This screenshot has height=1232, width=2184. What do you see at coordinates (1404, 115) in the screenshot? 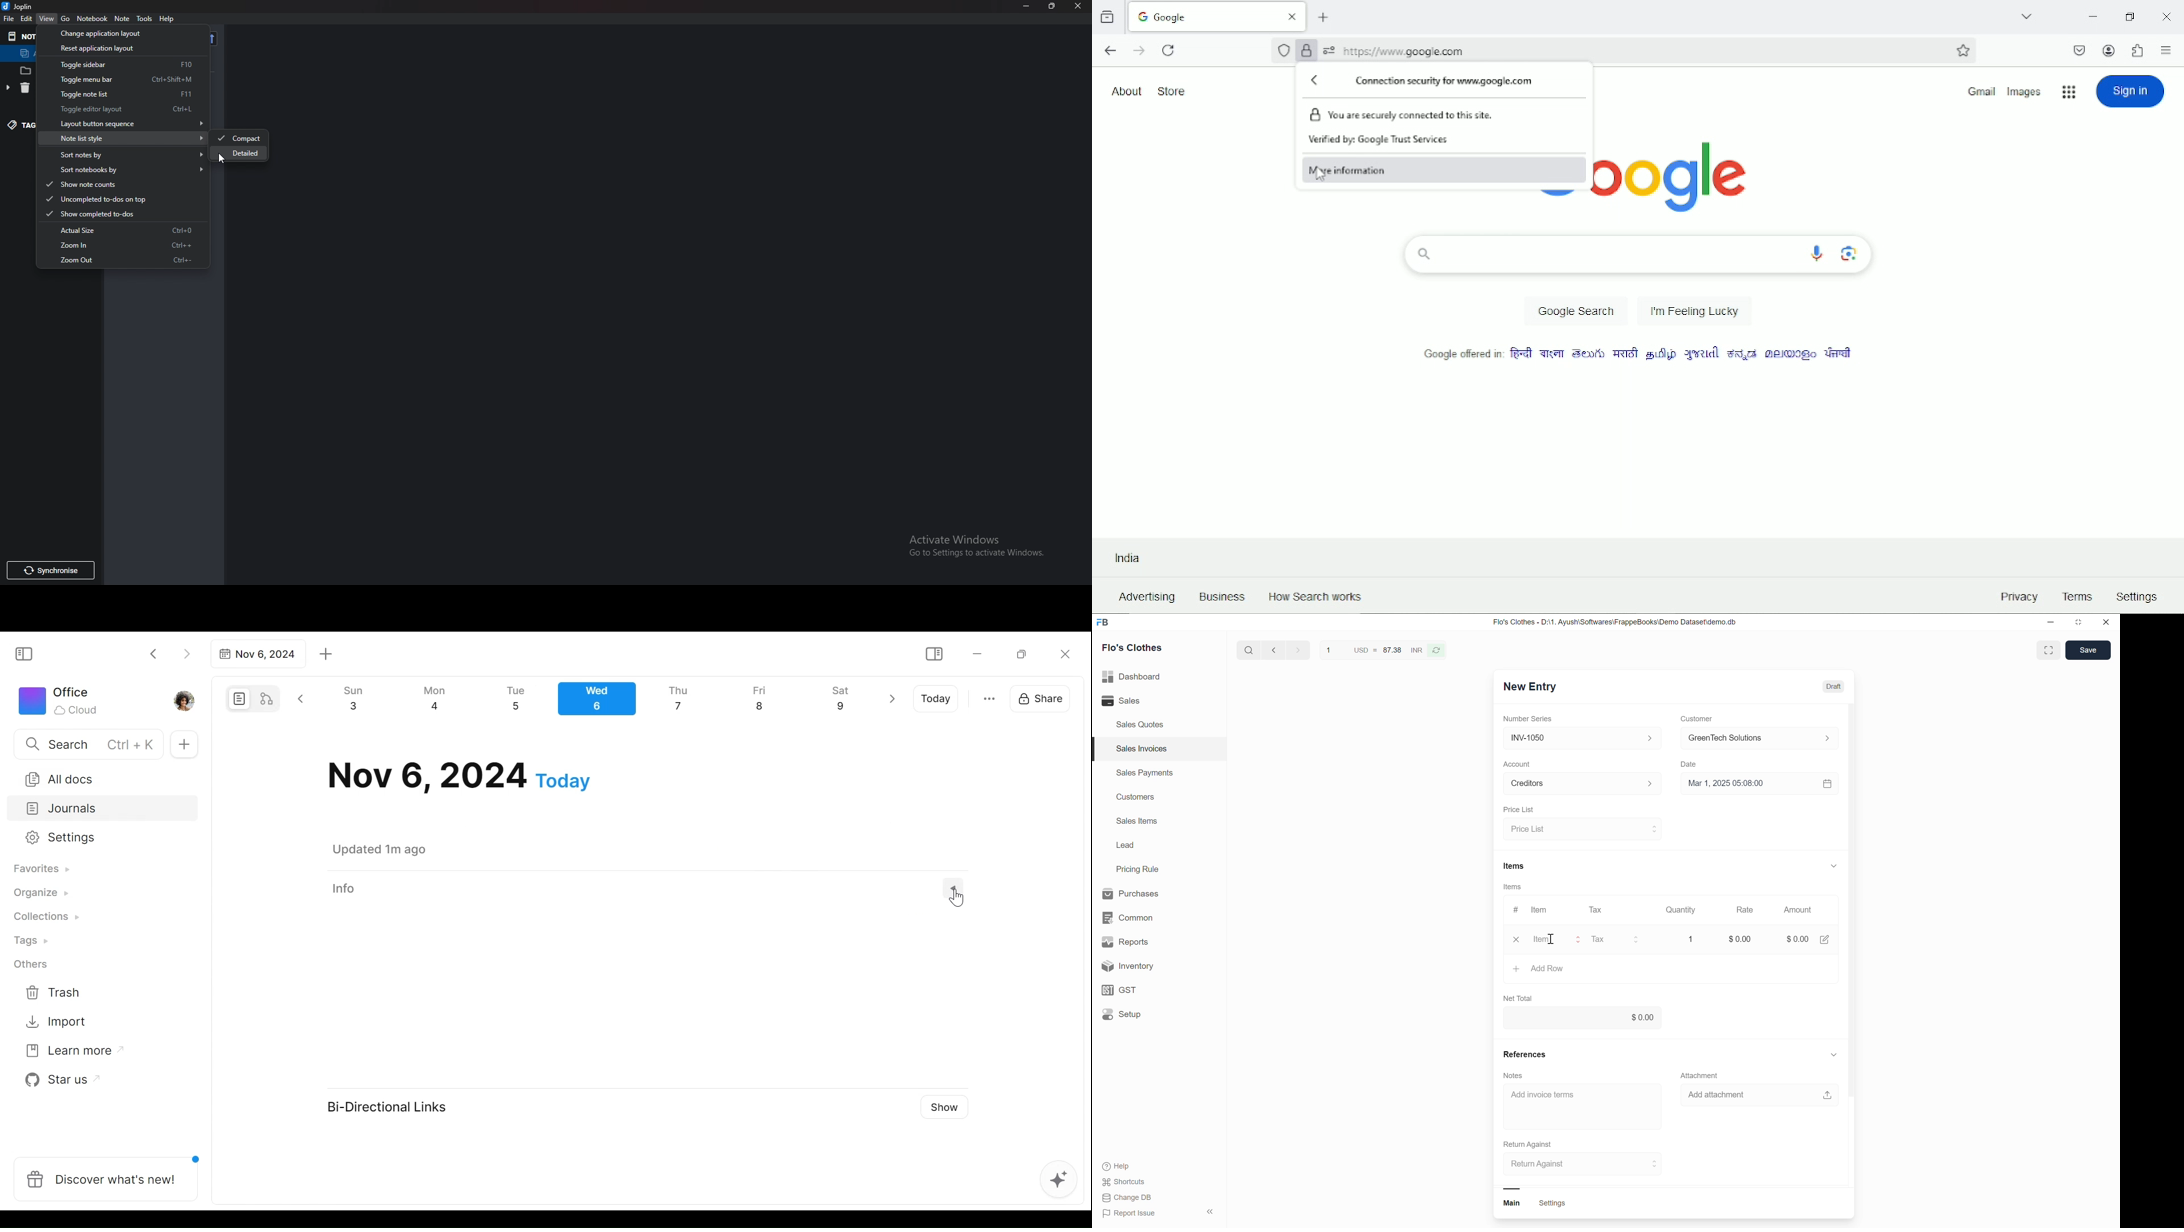
I see `You are securely connected to this site.` at bounding box center [1404, 115].